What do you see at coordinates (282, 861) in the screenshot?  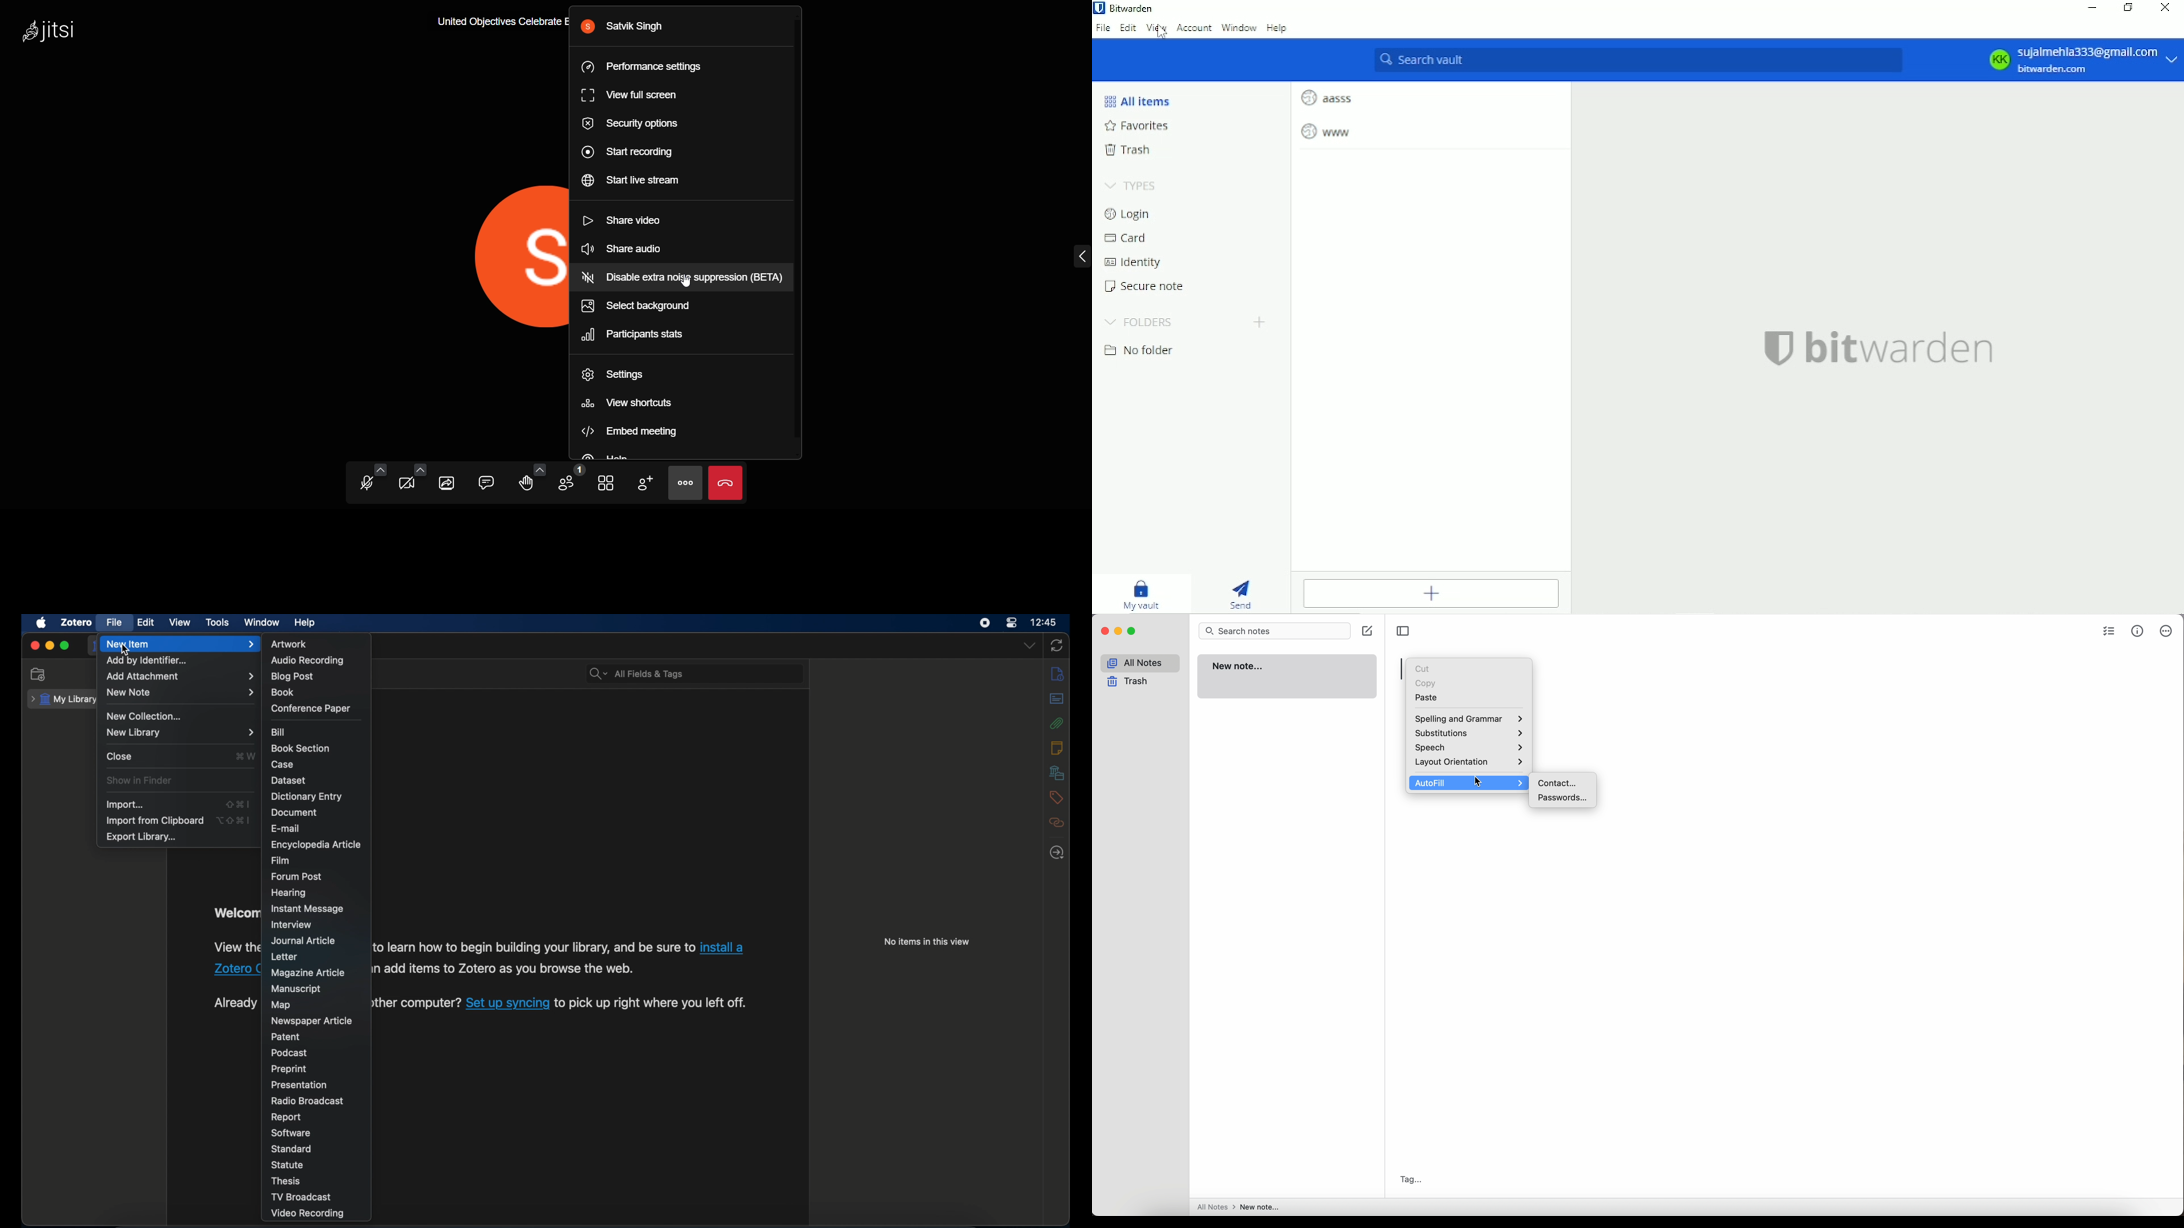 I see `film` at bounding box center [282, 861].